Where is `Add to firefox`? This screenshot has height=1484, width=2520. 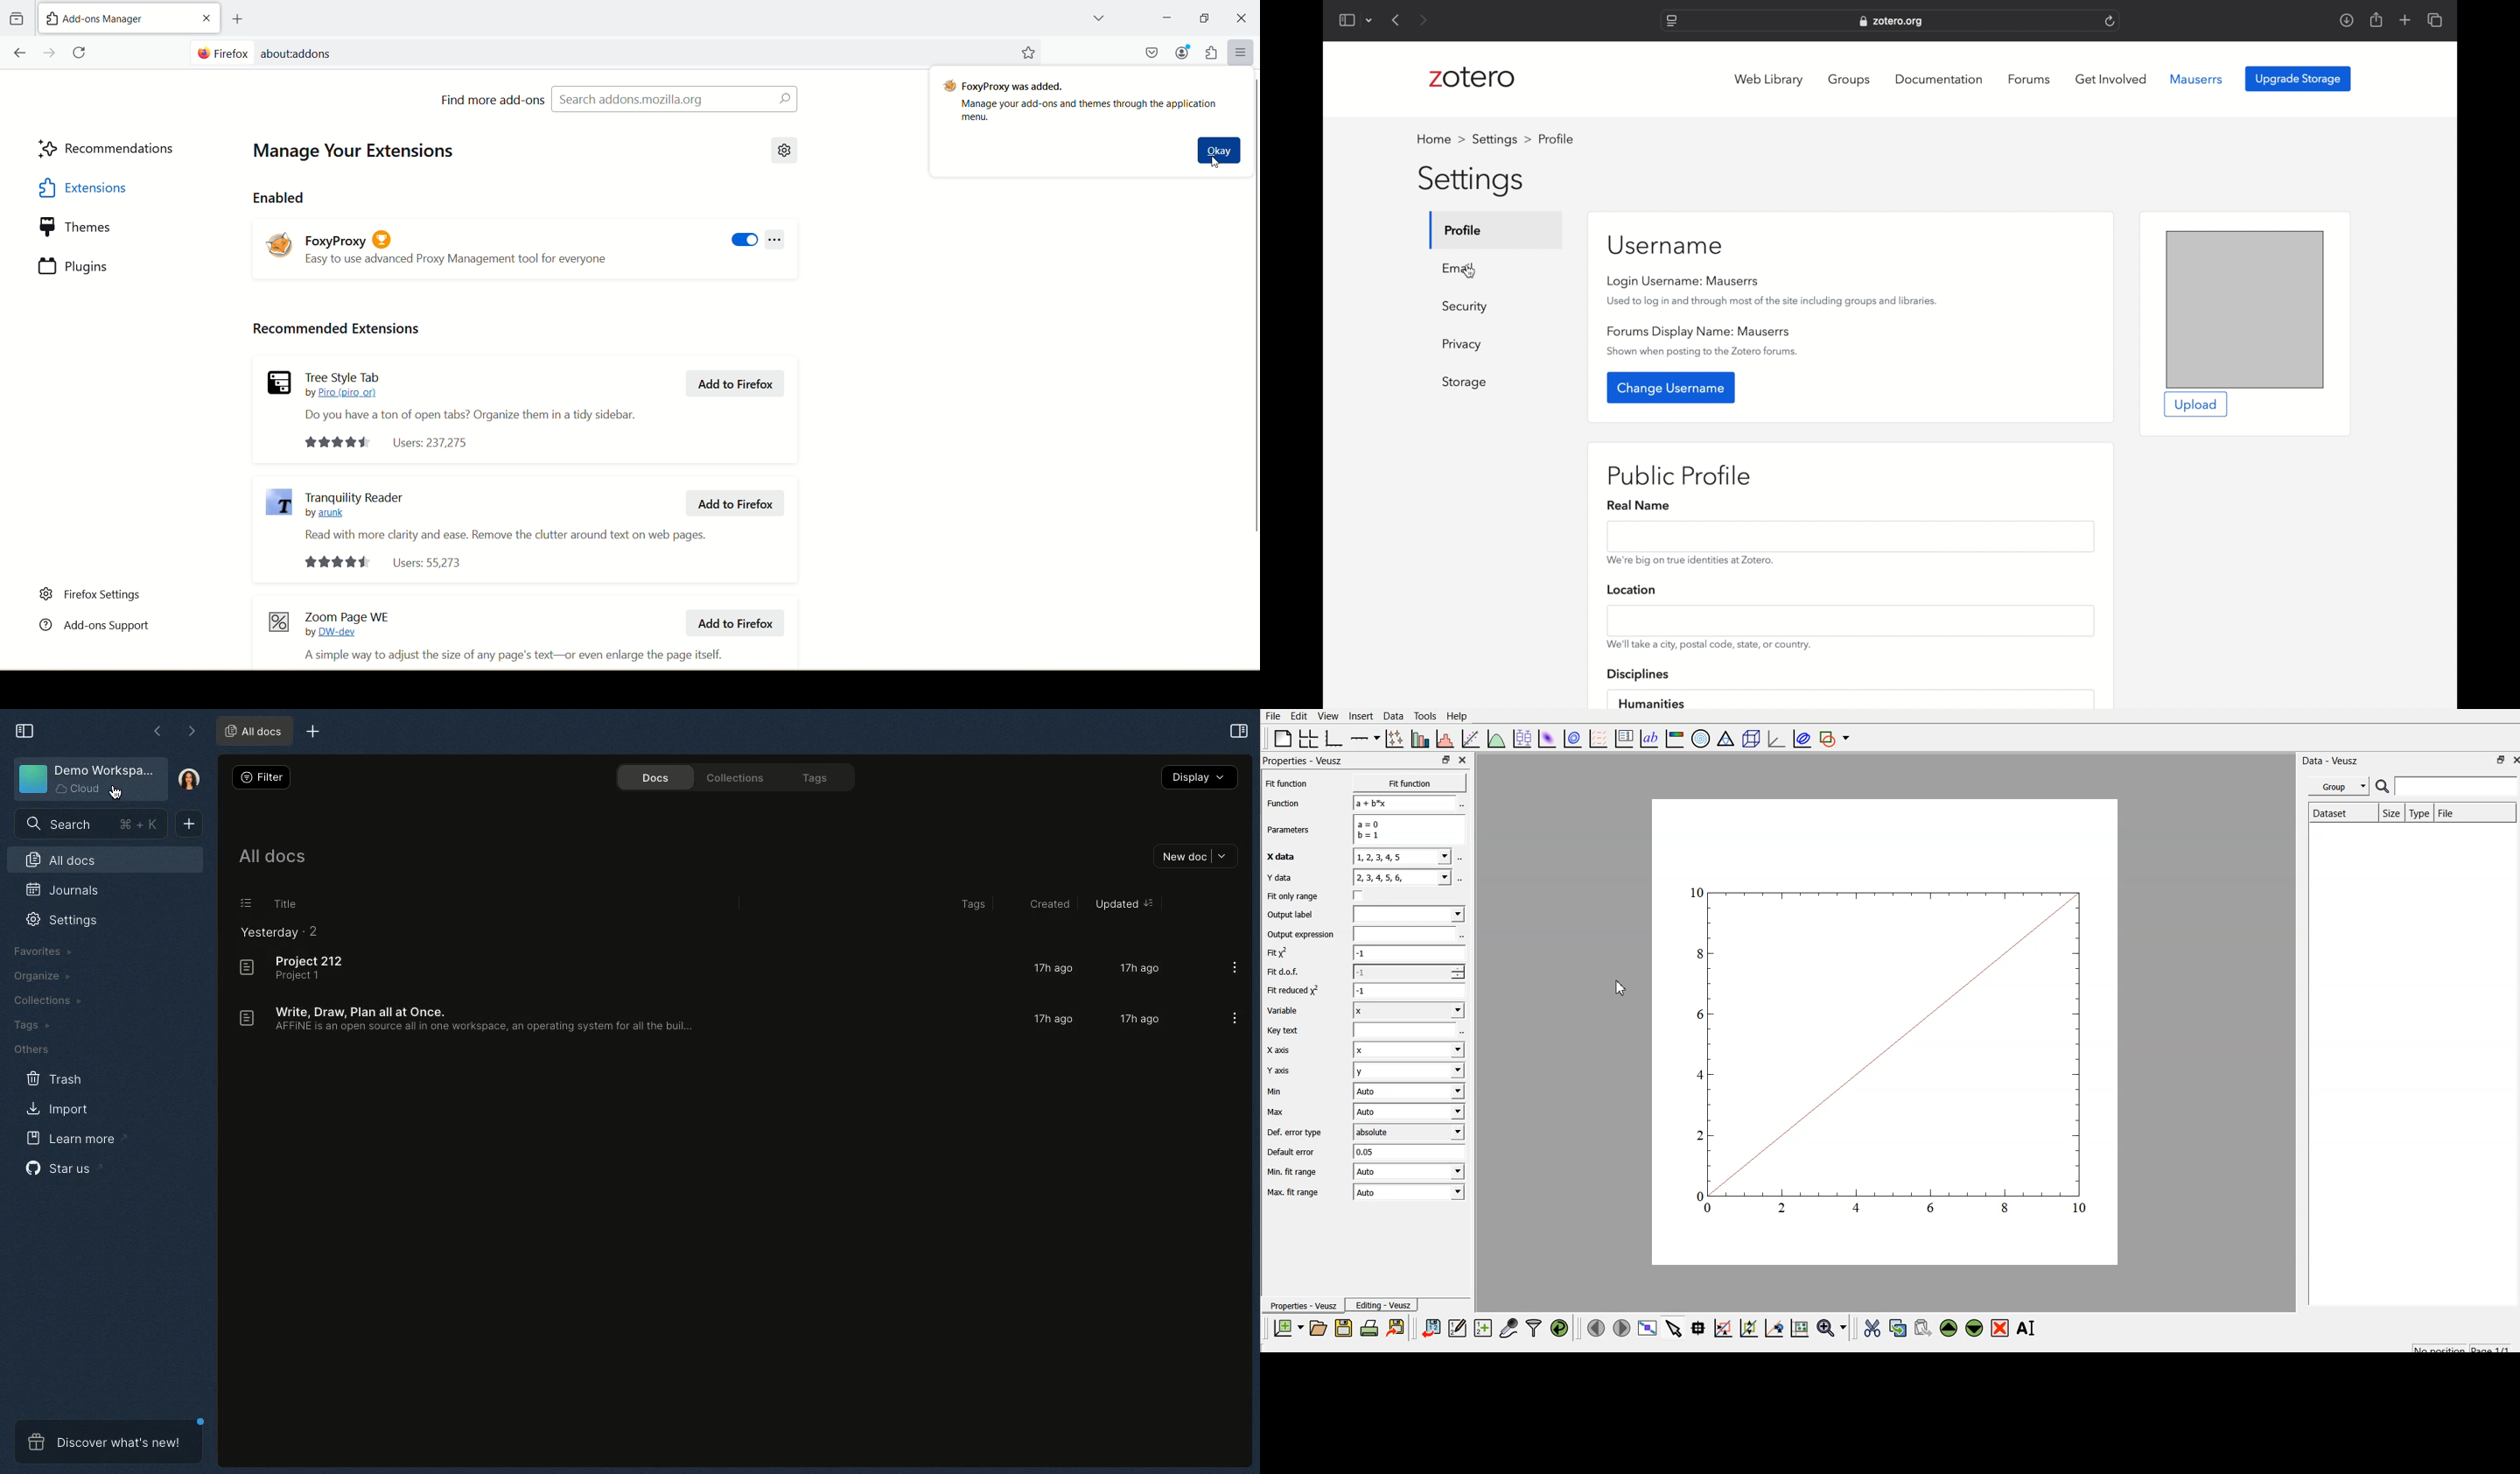 Add to firefox is located at coordinates (737, 384).